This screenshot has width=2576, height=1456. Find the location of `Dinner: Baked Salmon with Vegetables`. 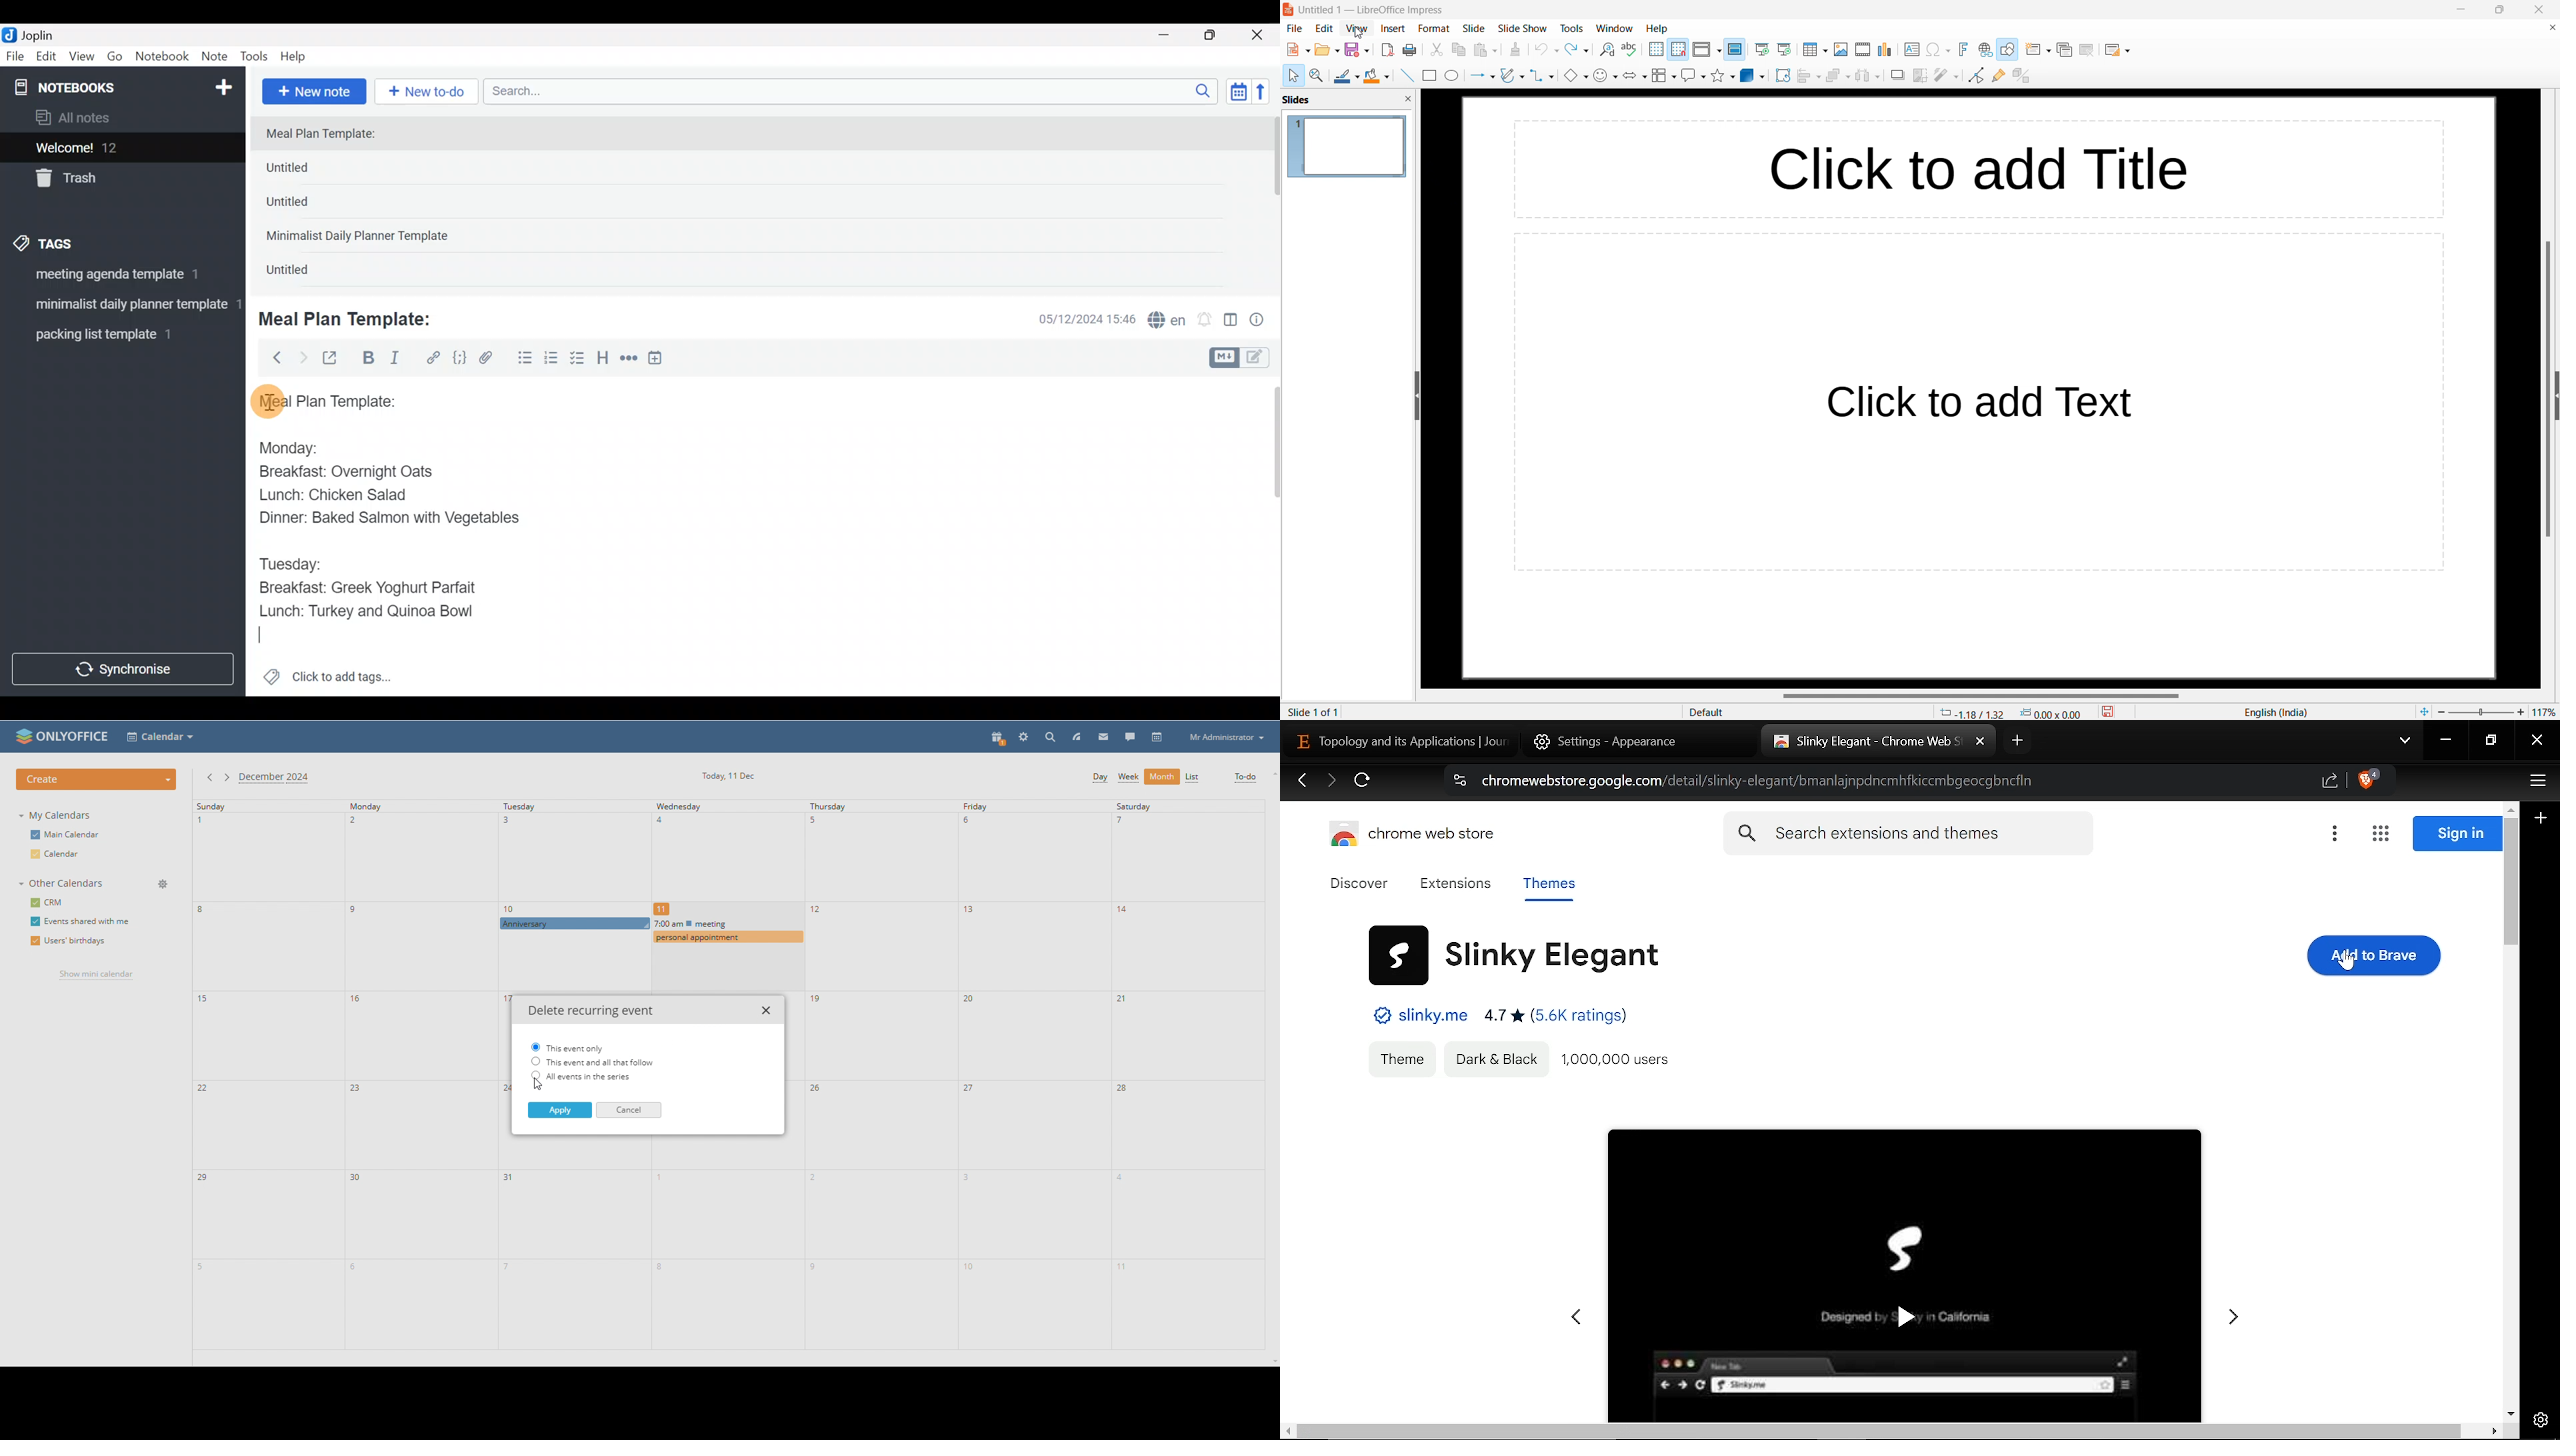

Dinner: Baked Salmon with Vegetables is located at coordinates (386, 517).